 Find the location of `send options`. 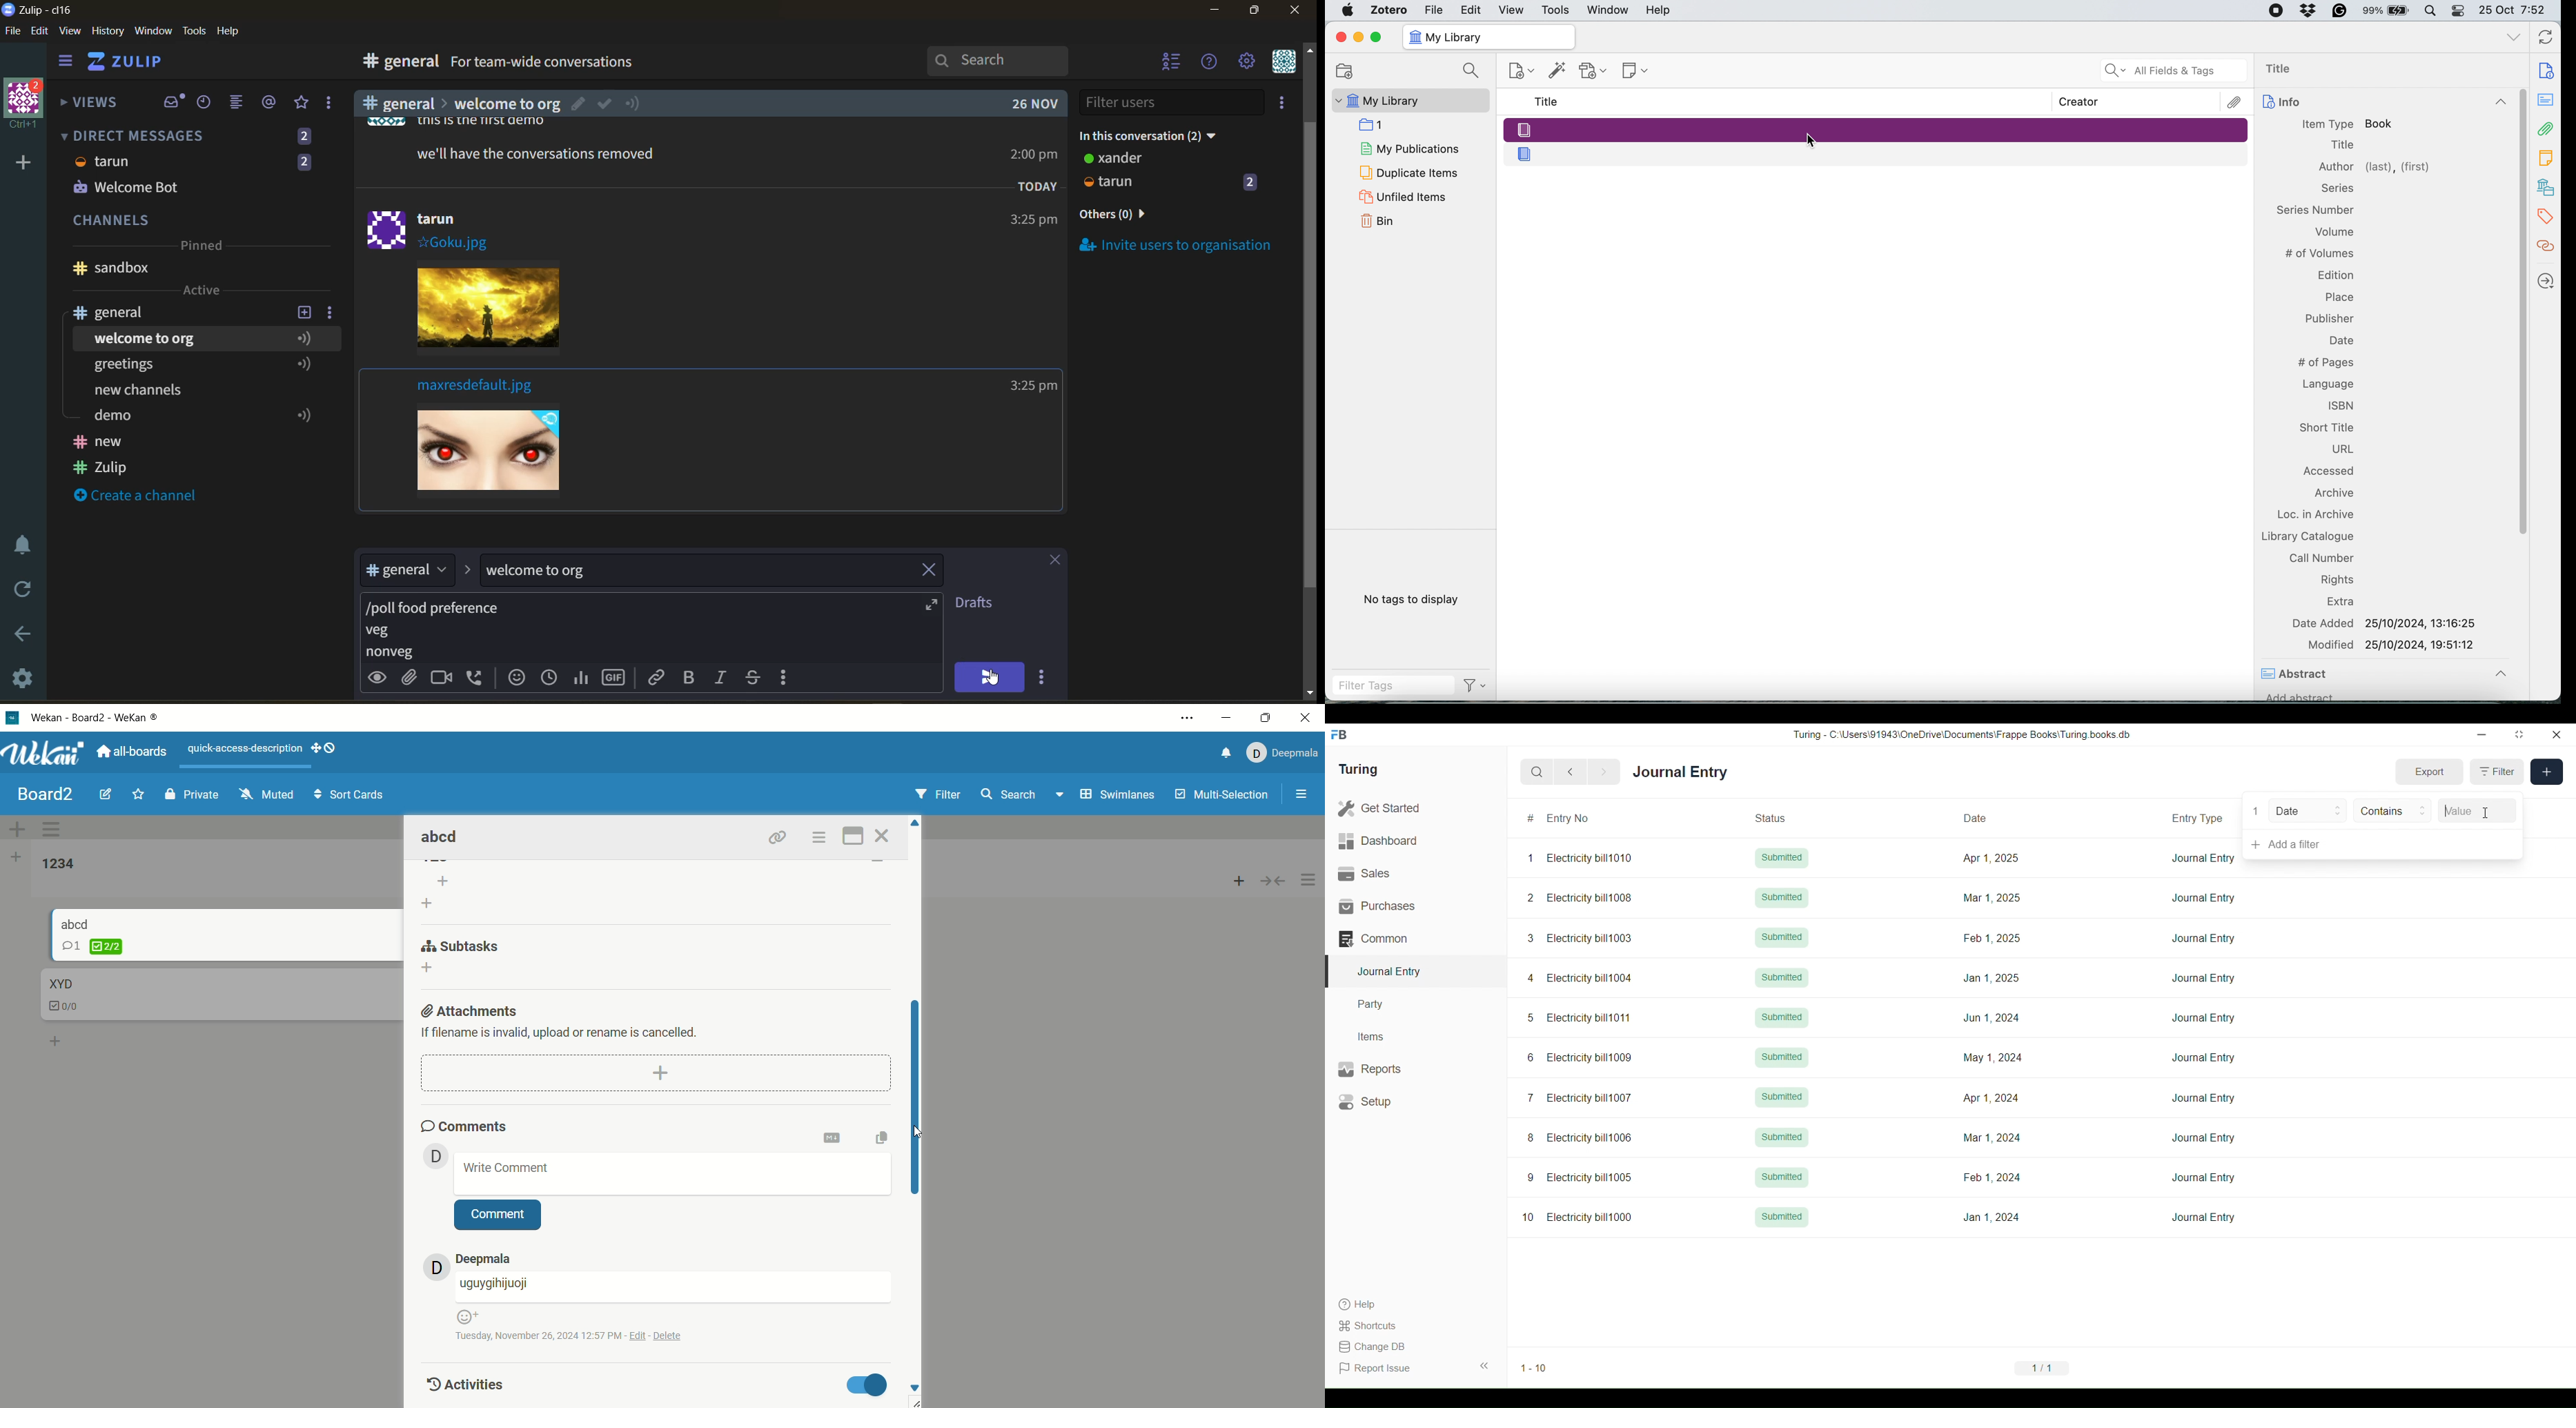

send options is located at coordinates (1043, 675).